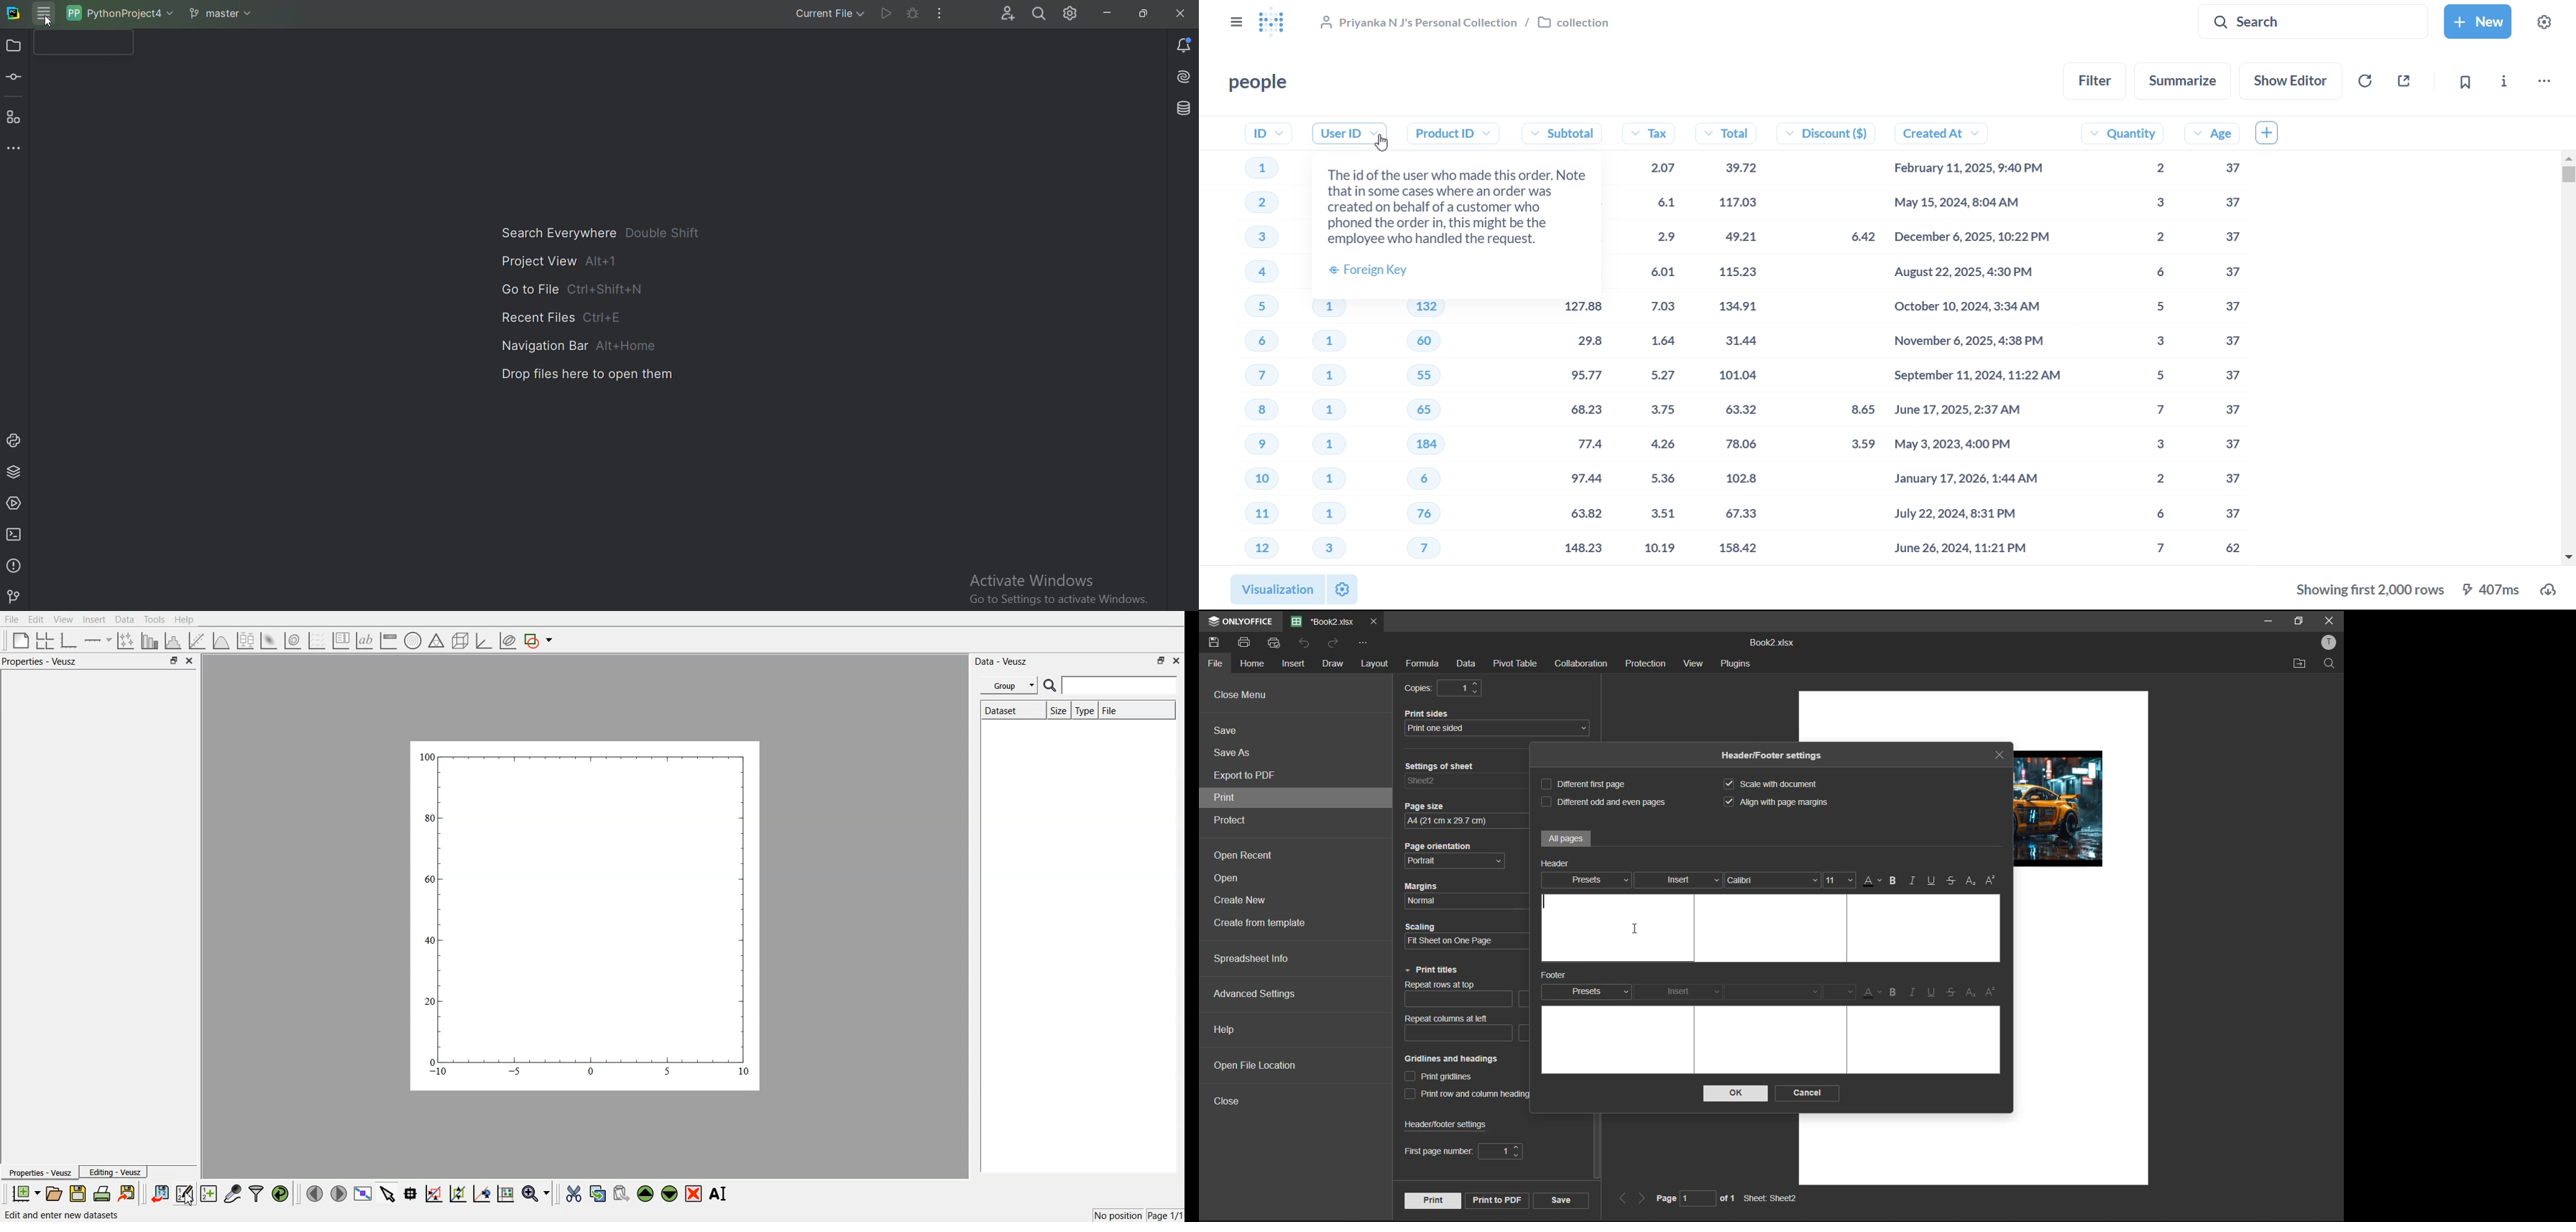  Describe the element at coordinates (221, 639) in the screenshot. I see `plot a function on a graph` at that location.